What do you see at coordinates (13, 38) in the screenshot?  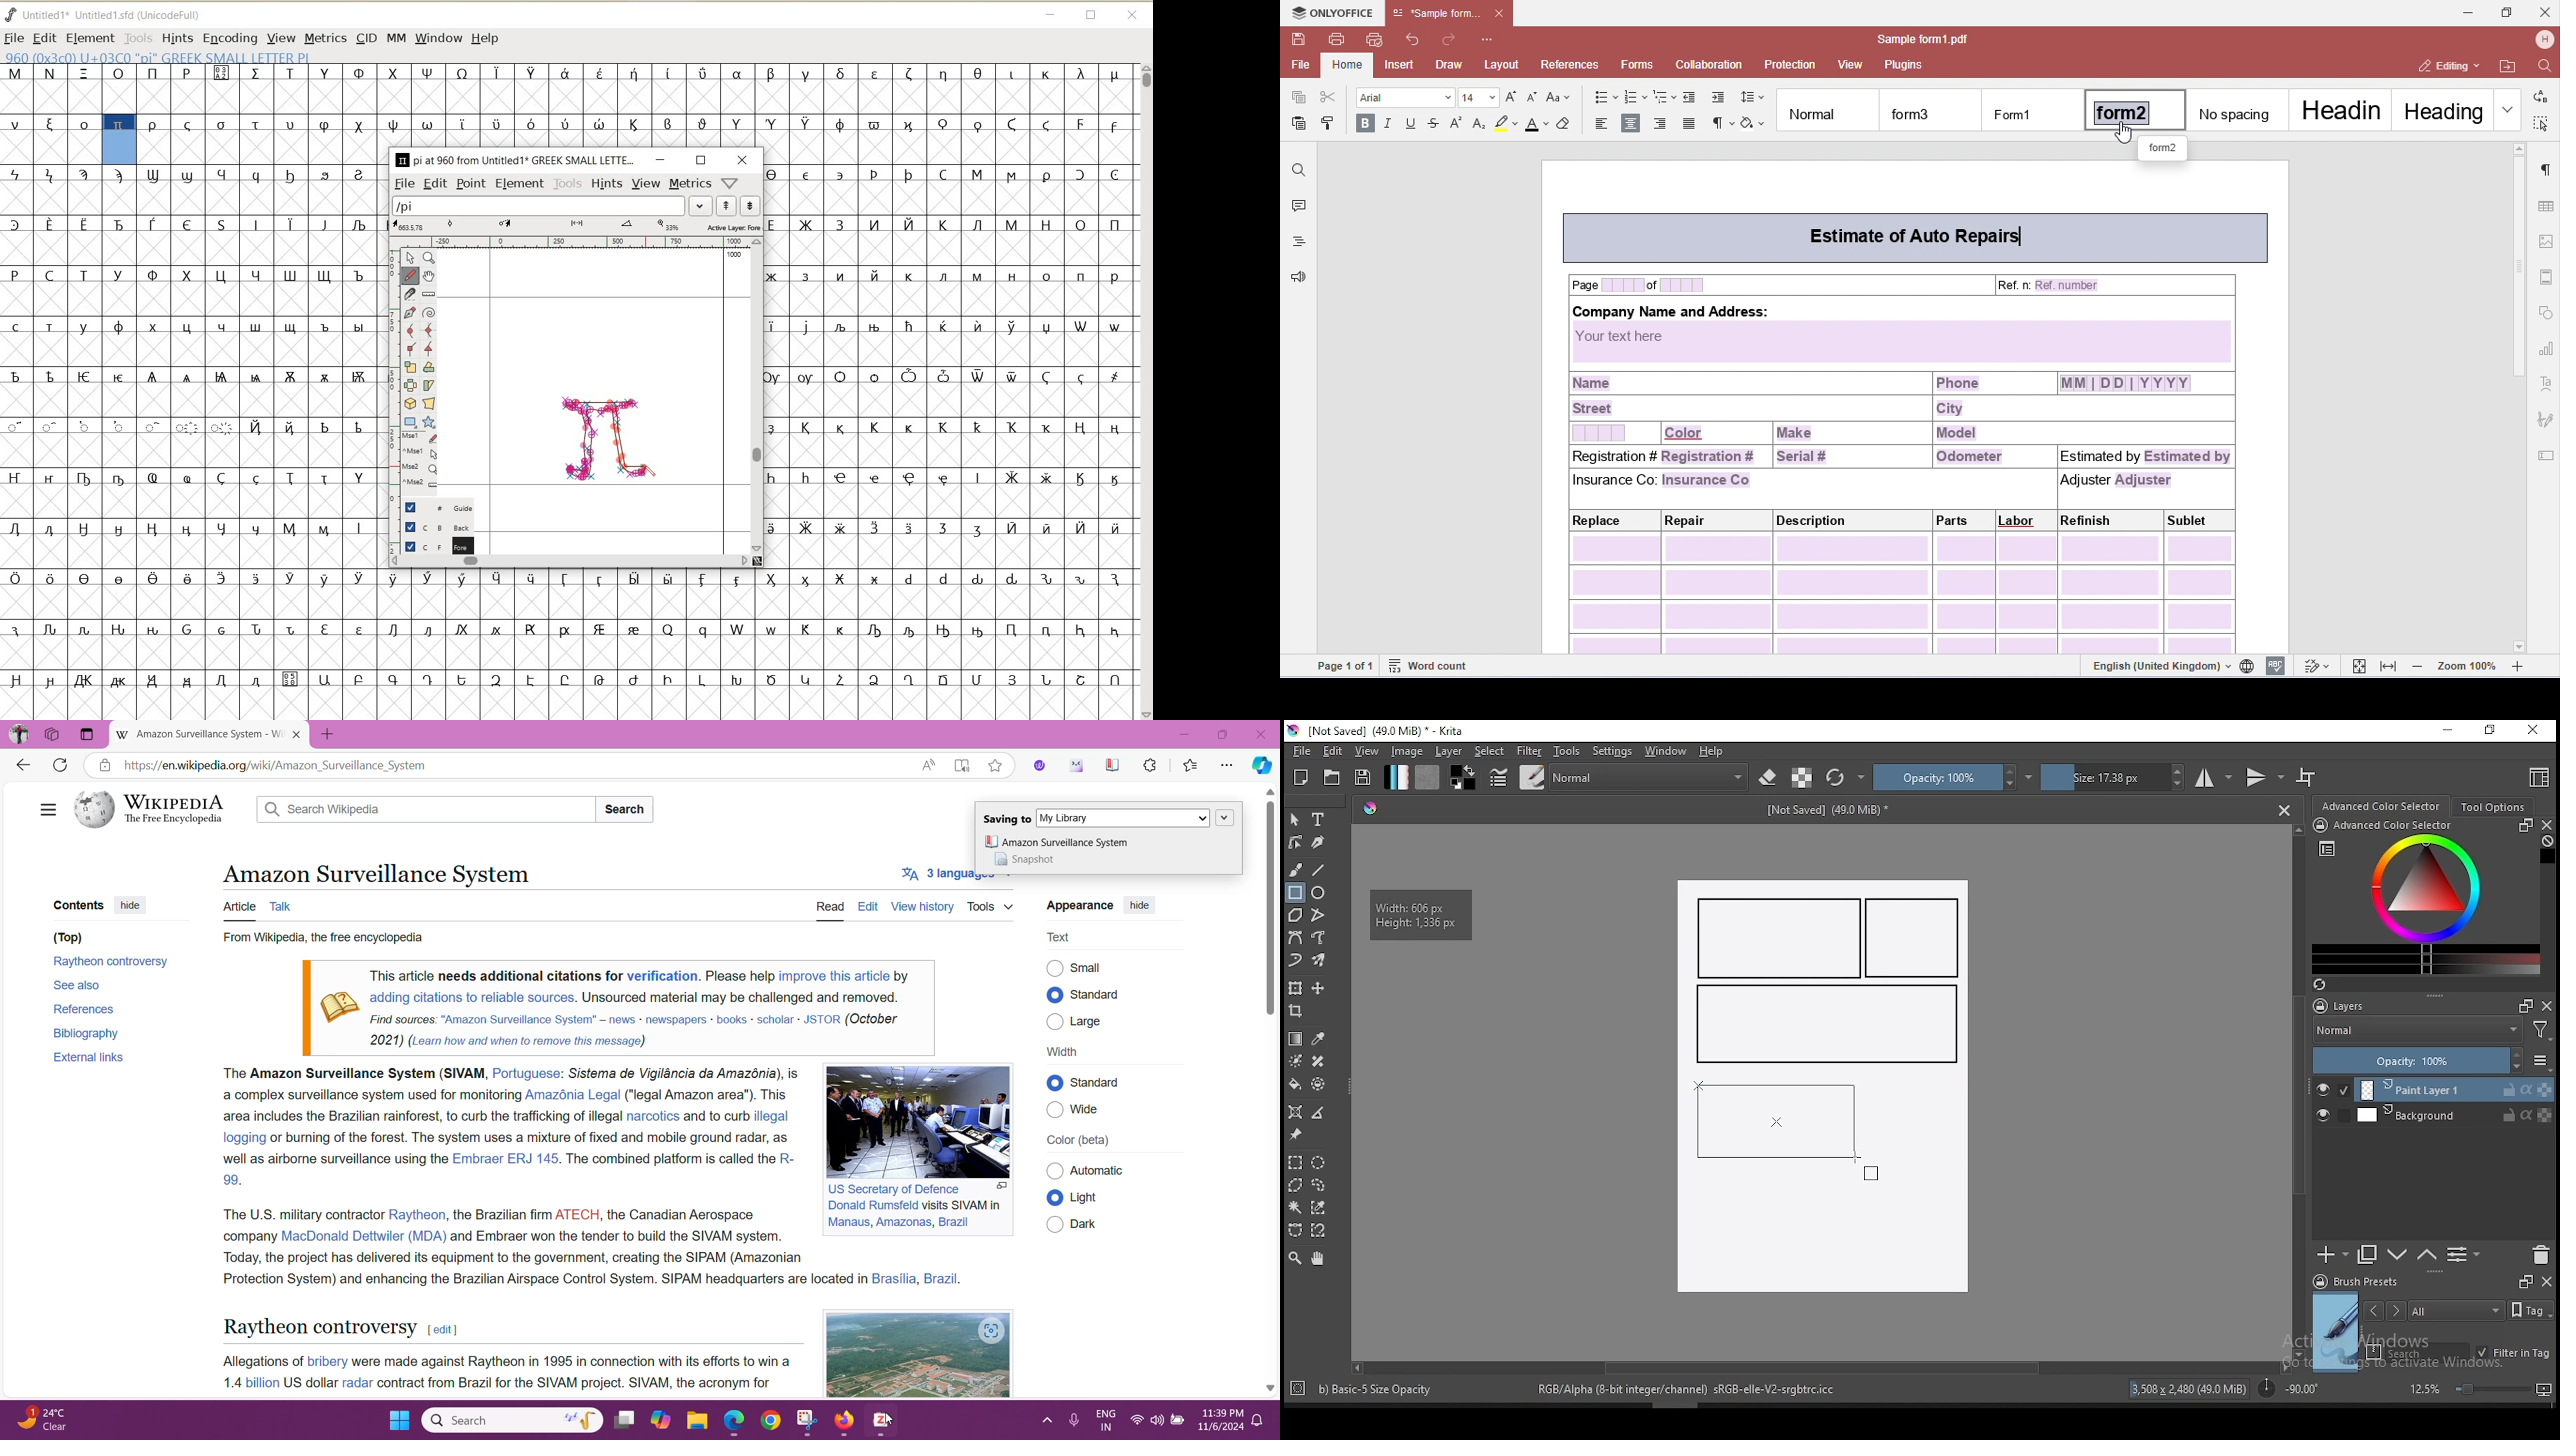 I see `FILE` at bounding box center [13, 38].